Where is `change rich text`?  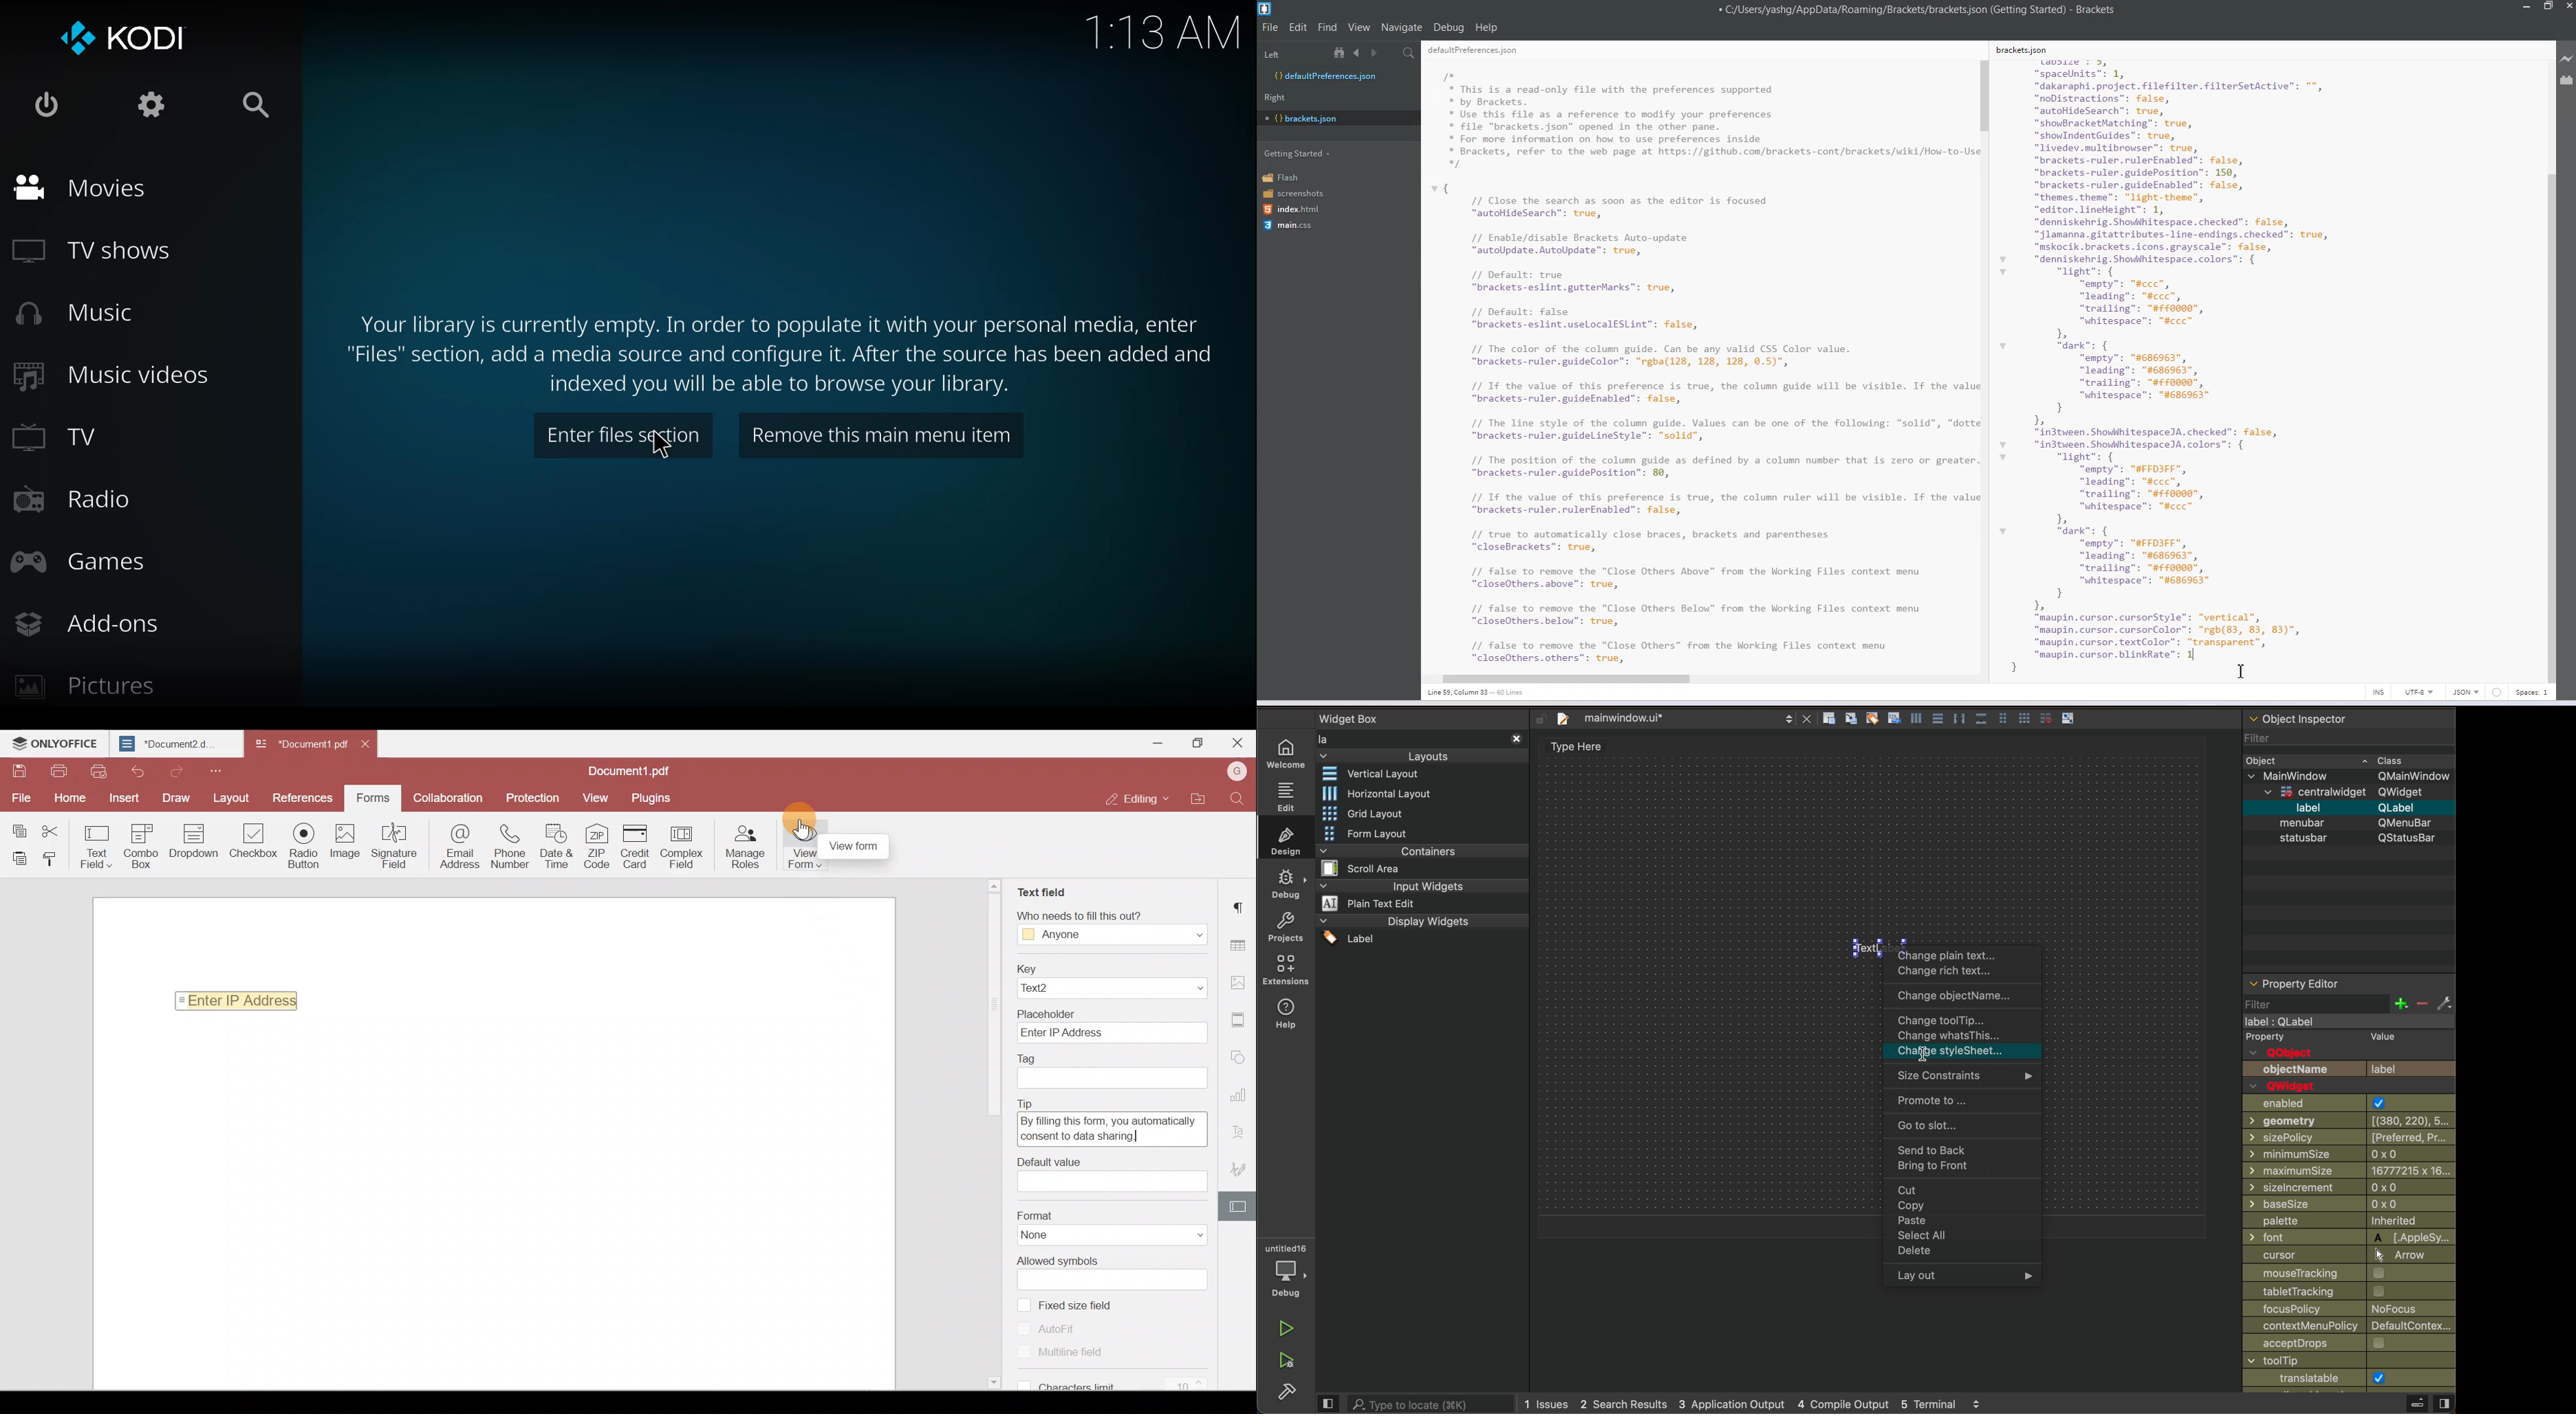
change rich text is located at coordinates (1962, 972).